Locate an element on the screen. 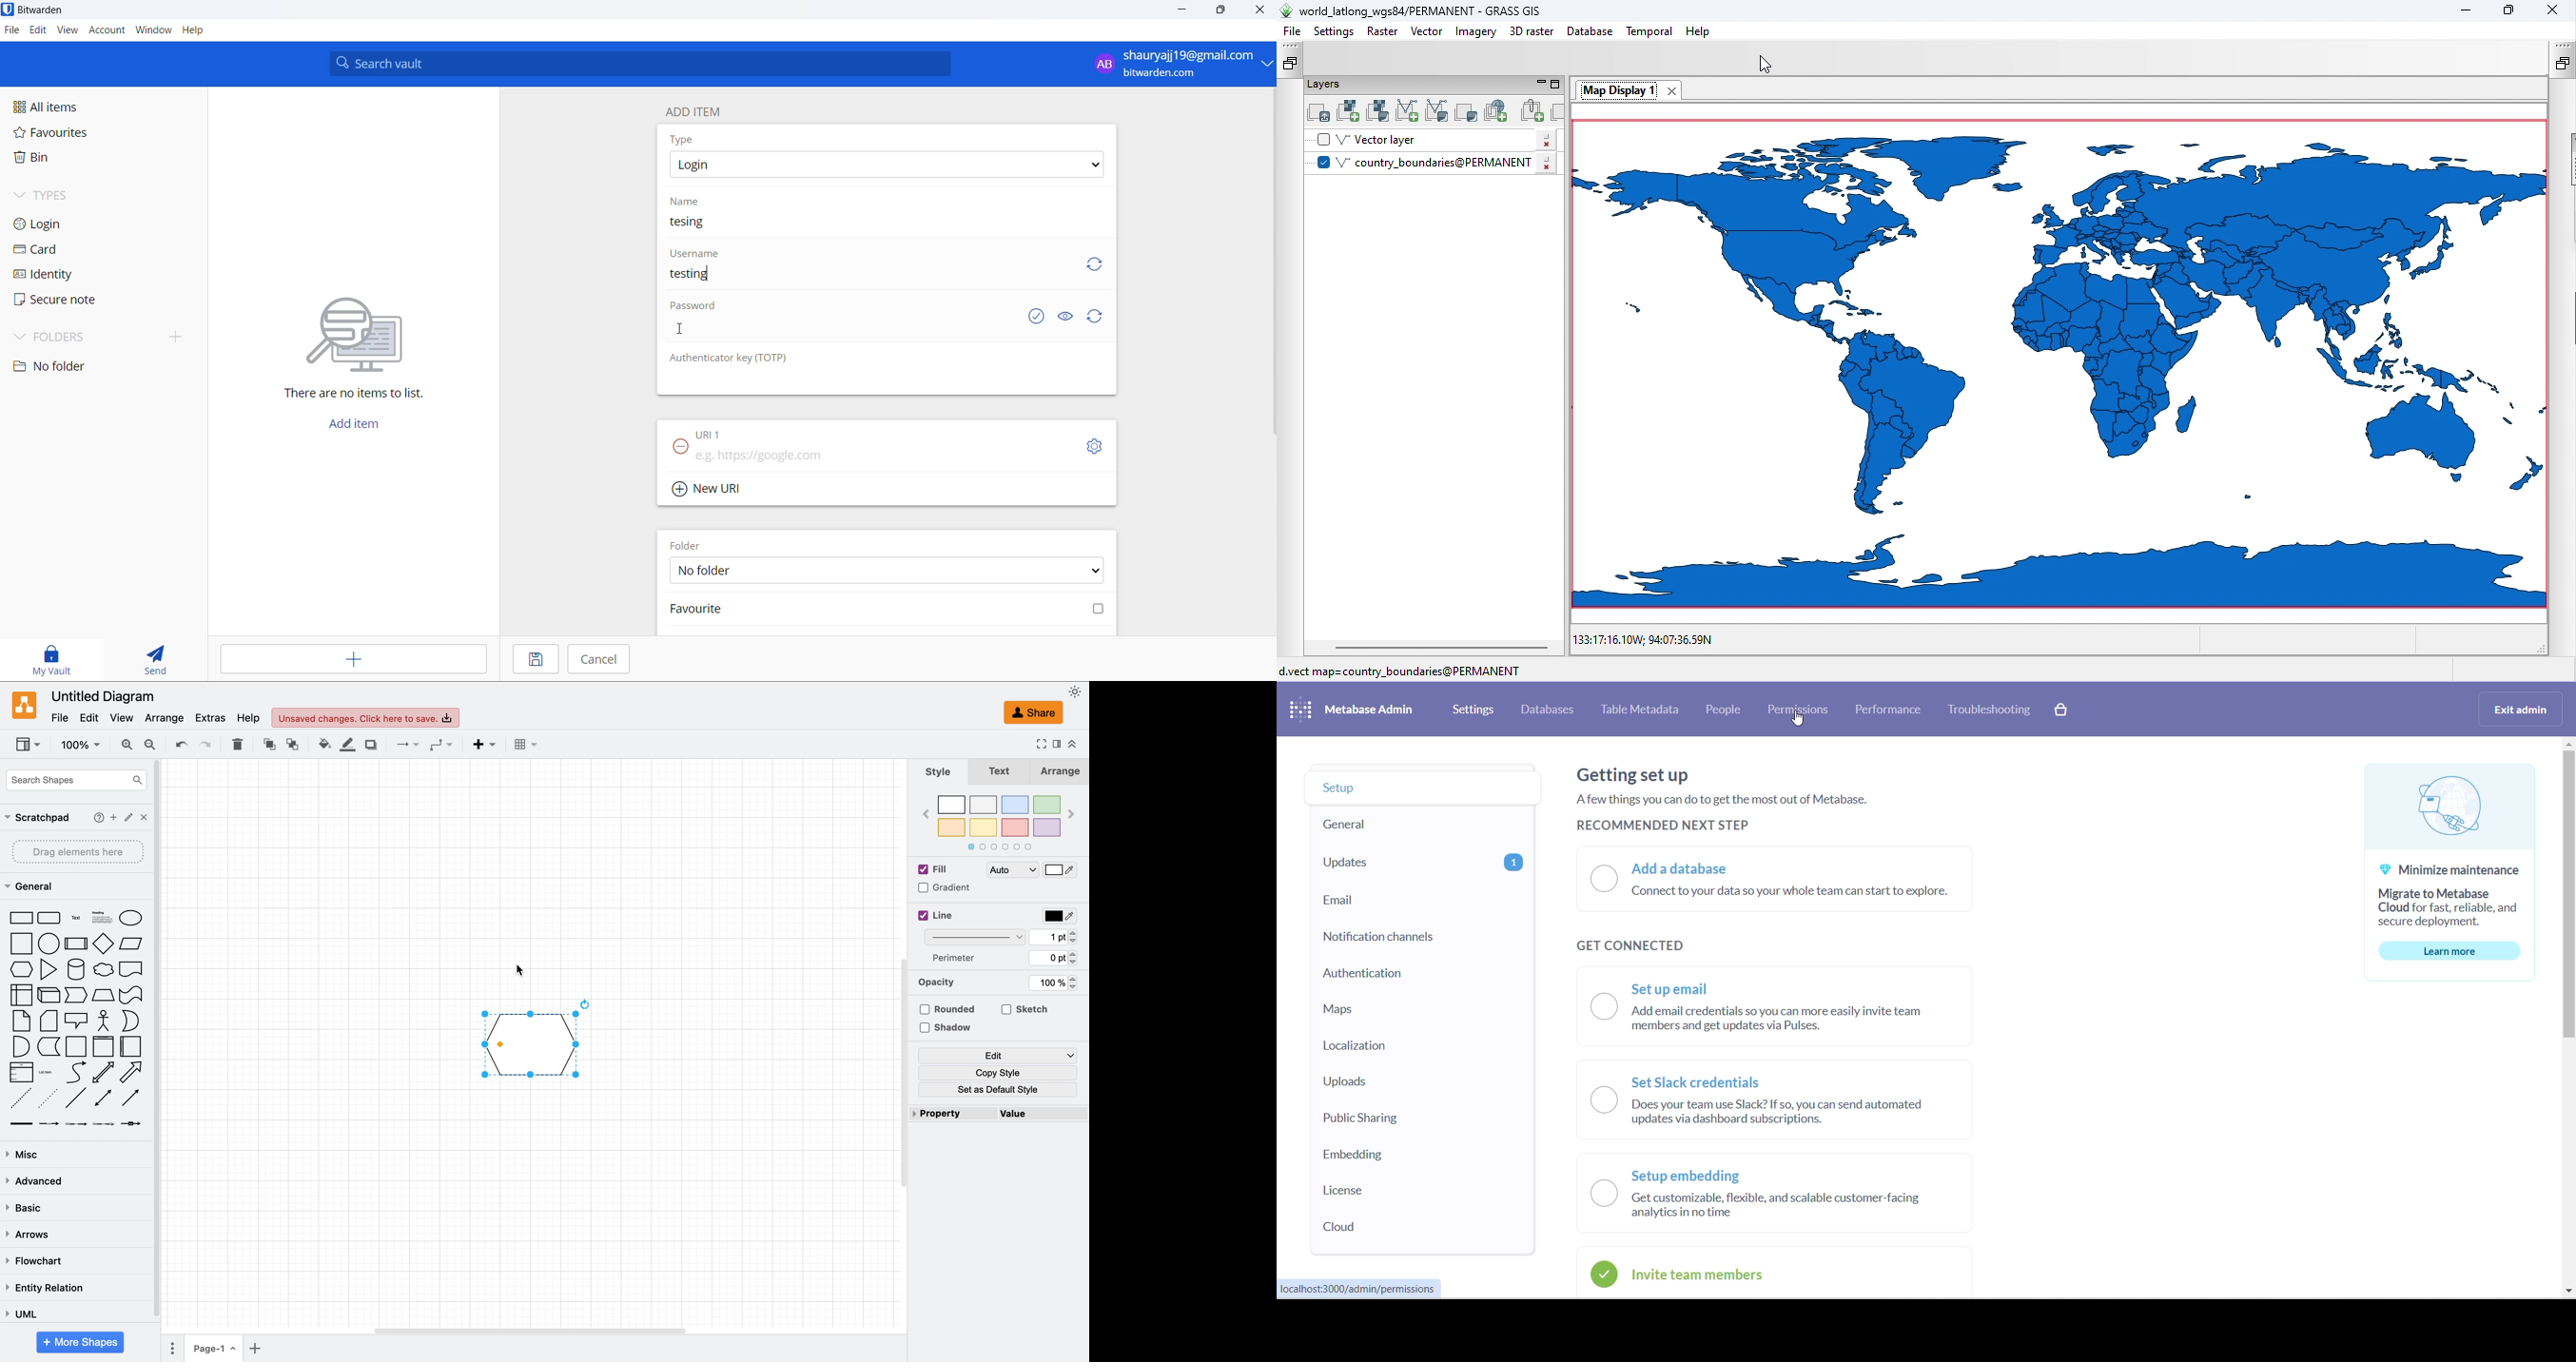 The width and height of the screenshot is (2576, 1372). circle is located at coordinates (49, 943).